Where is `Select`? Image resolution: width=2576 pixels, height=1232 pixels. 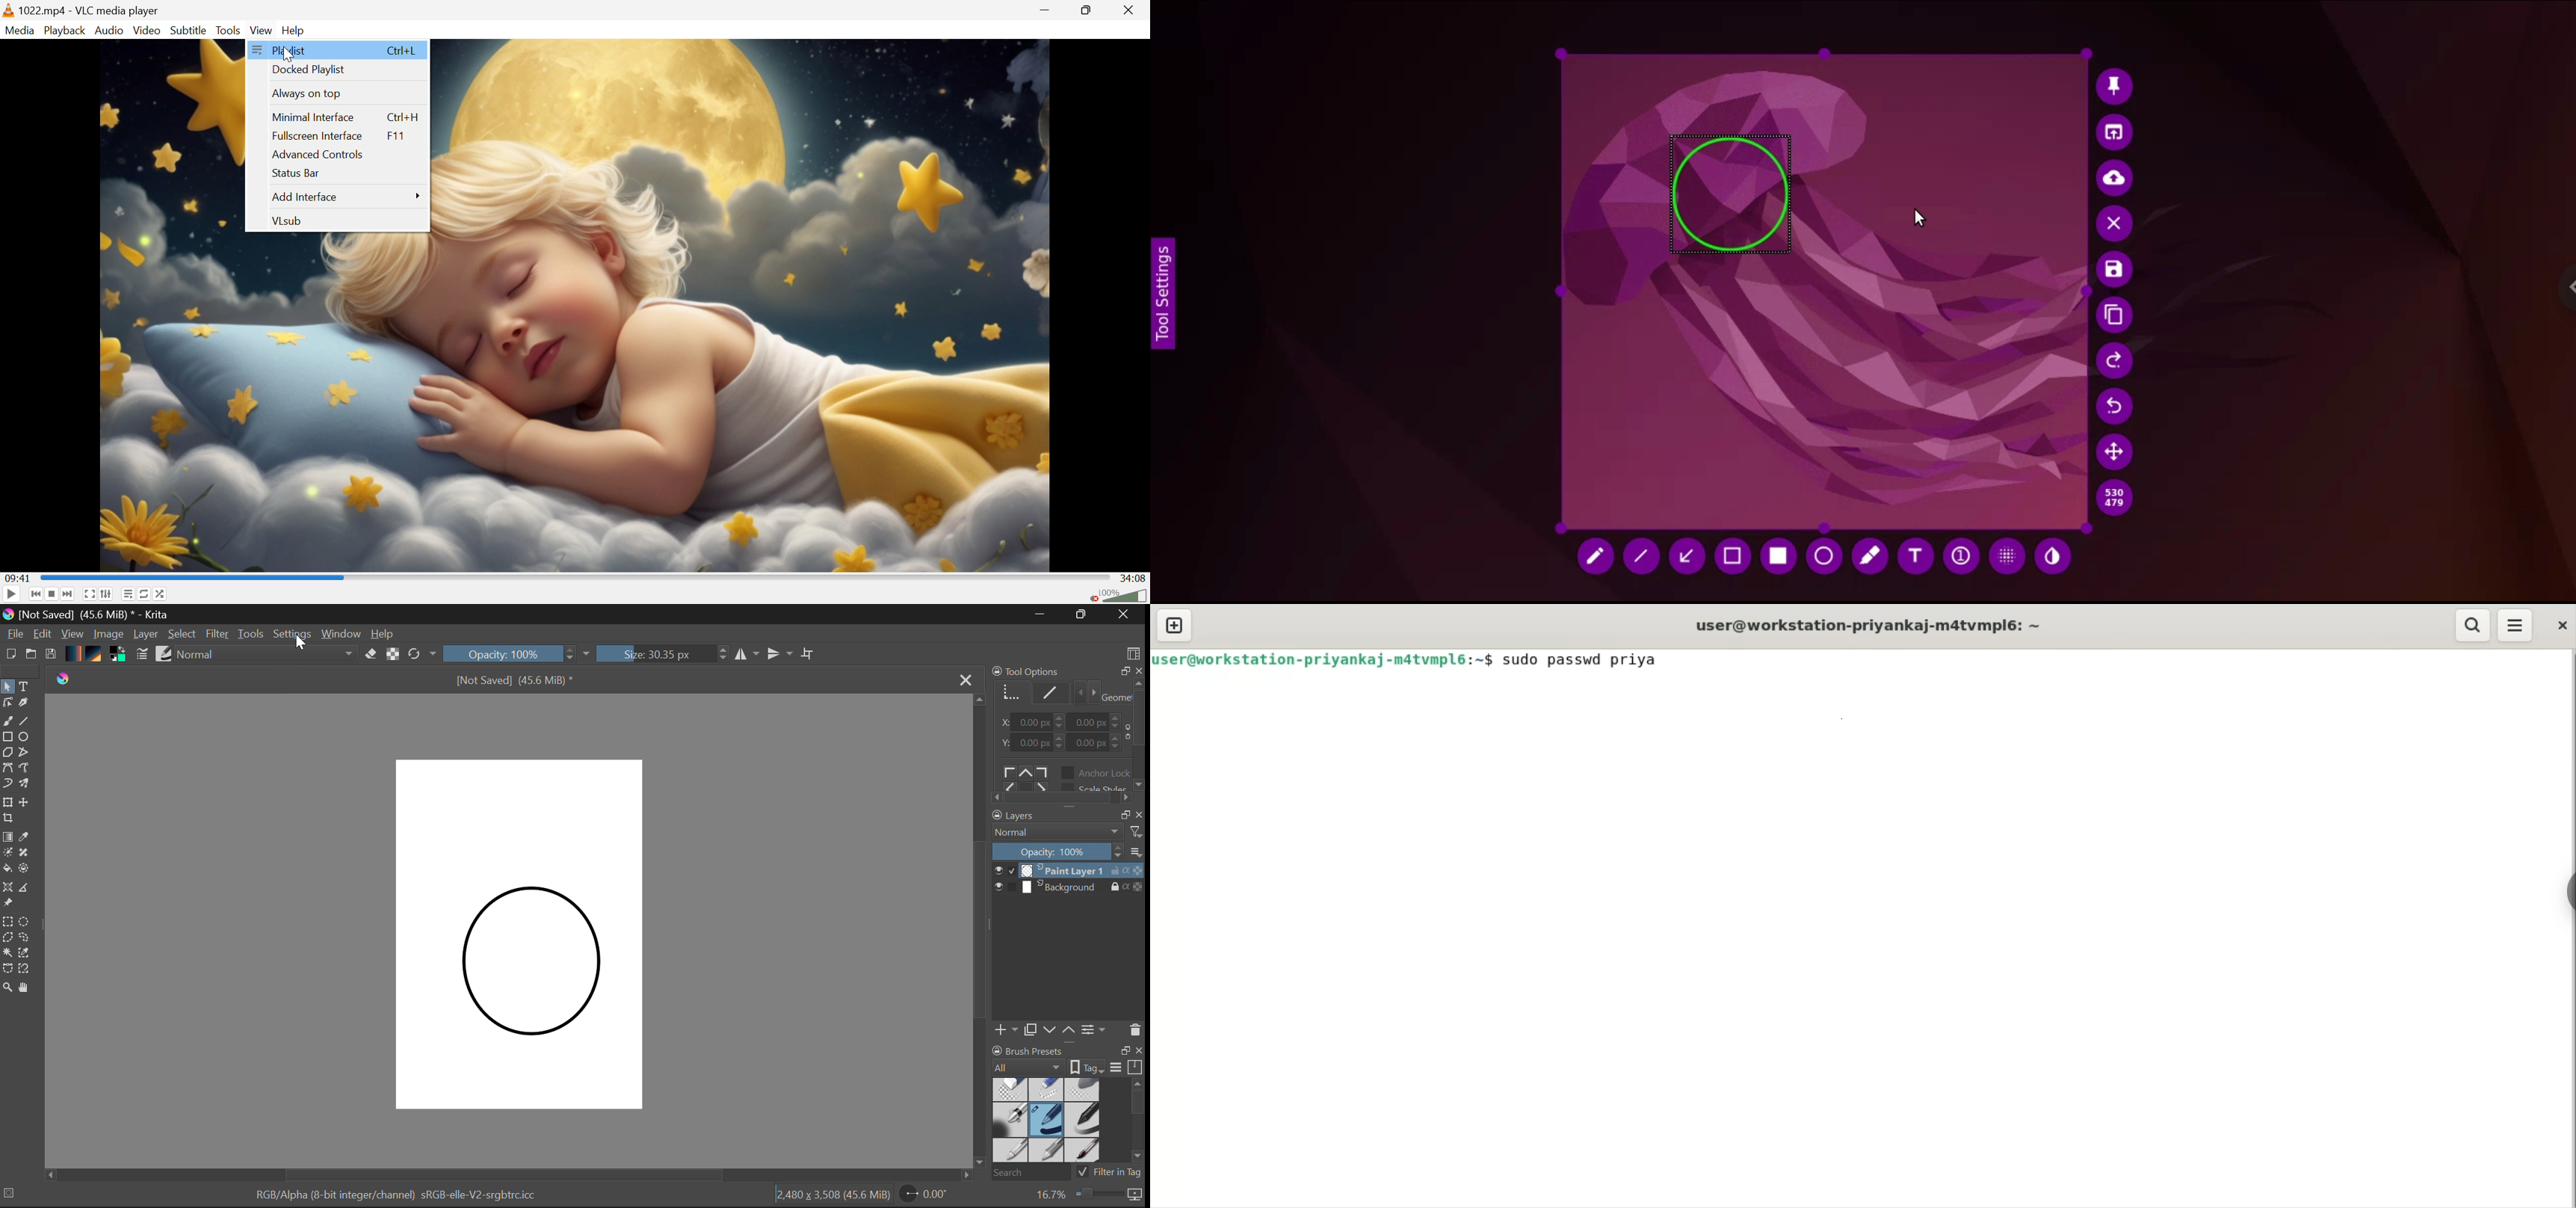
Select is located at coordinates (8, 687).